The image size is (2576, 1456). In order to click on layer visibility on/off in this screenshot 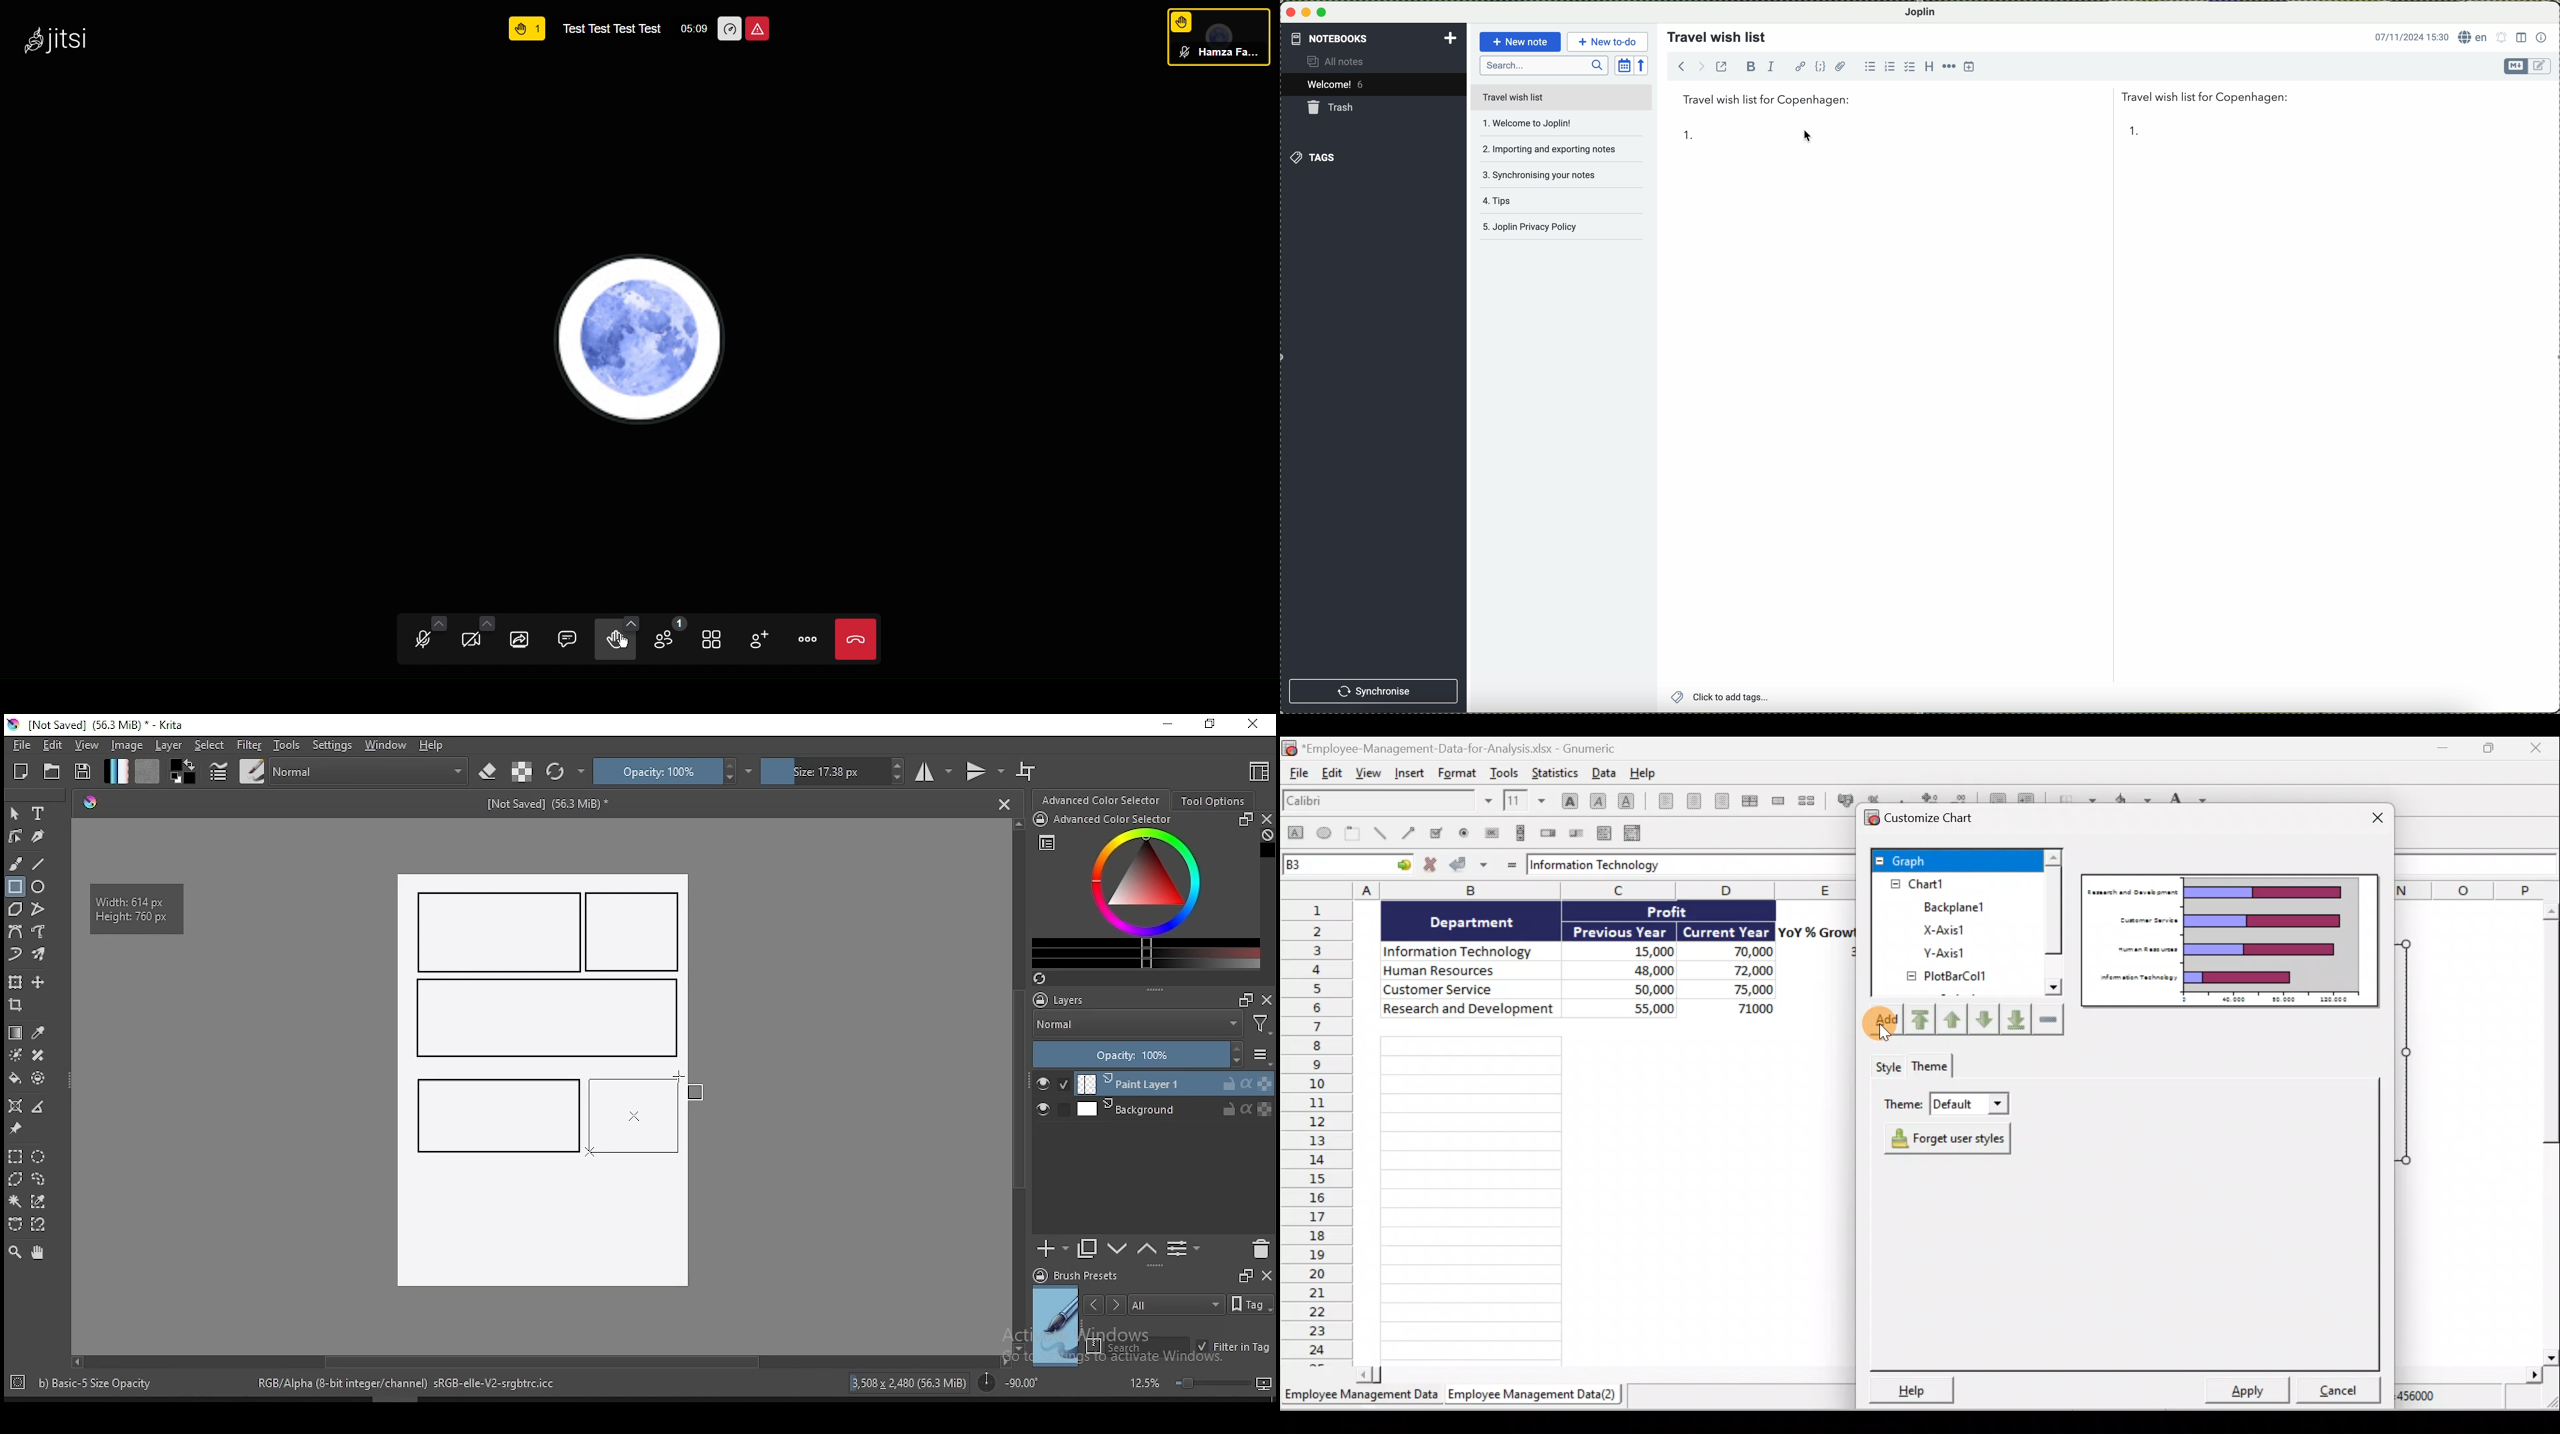, I will do `click(1053, 1084)`.